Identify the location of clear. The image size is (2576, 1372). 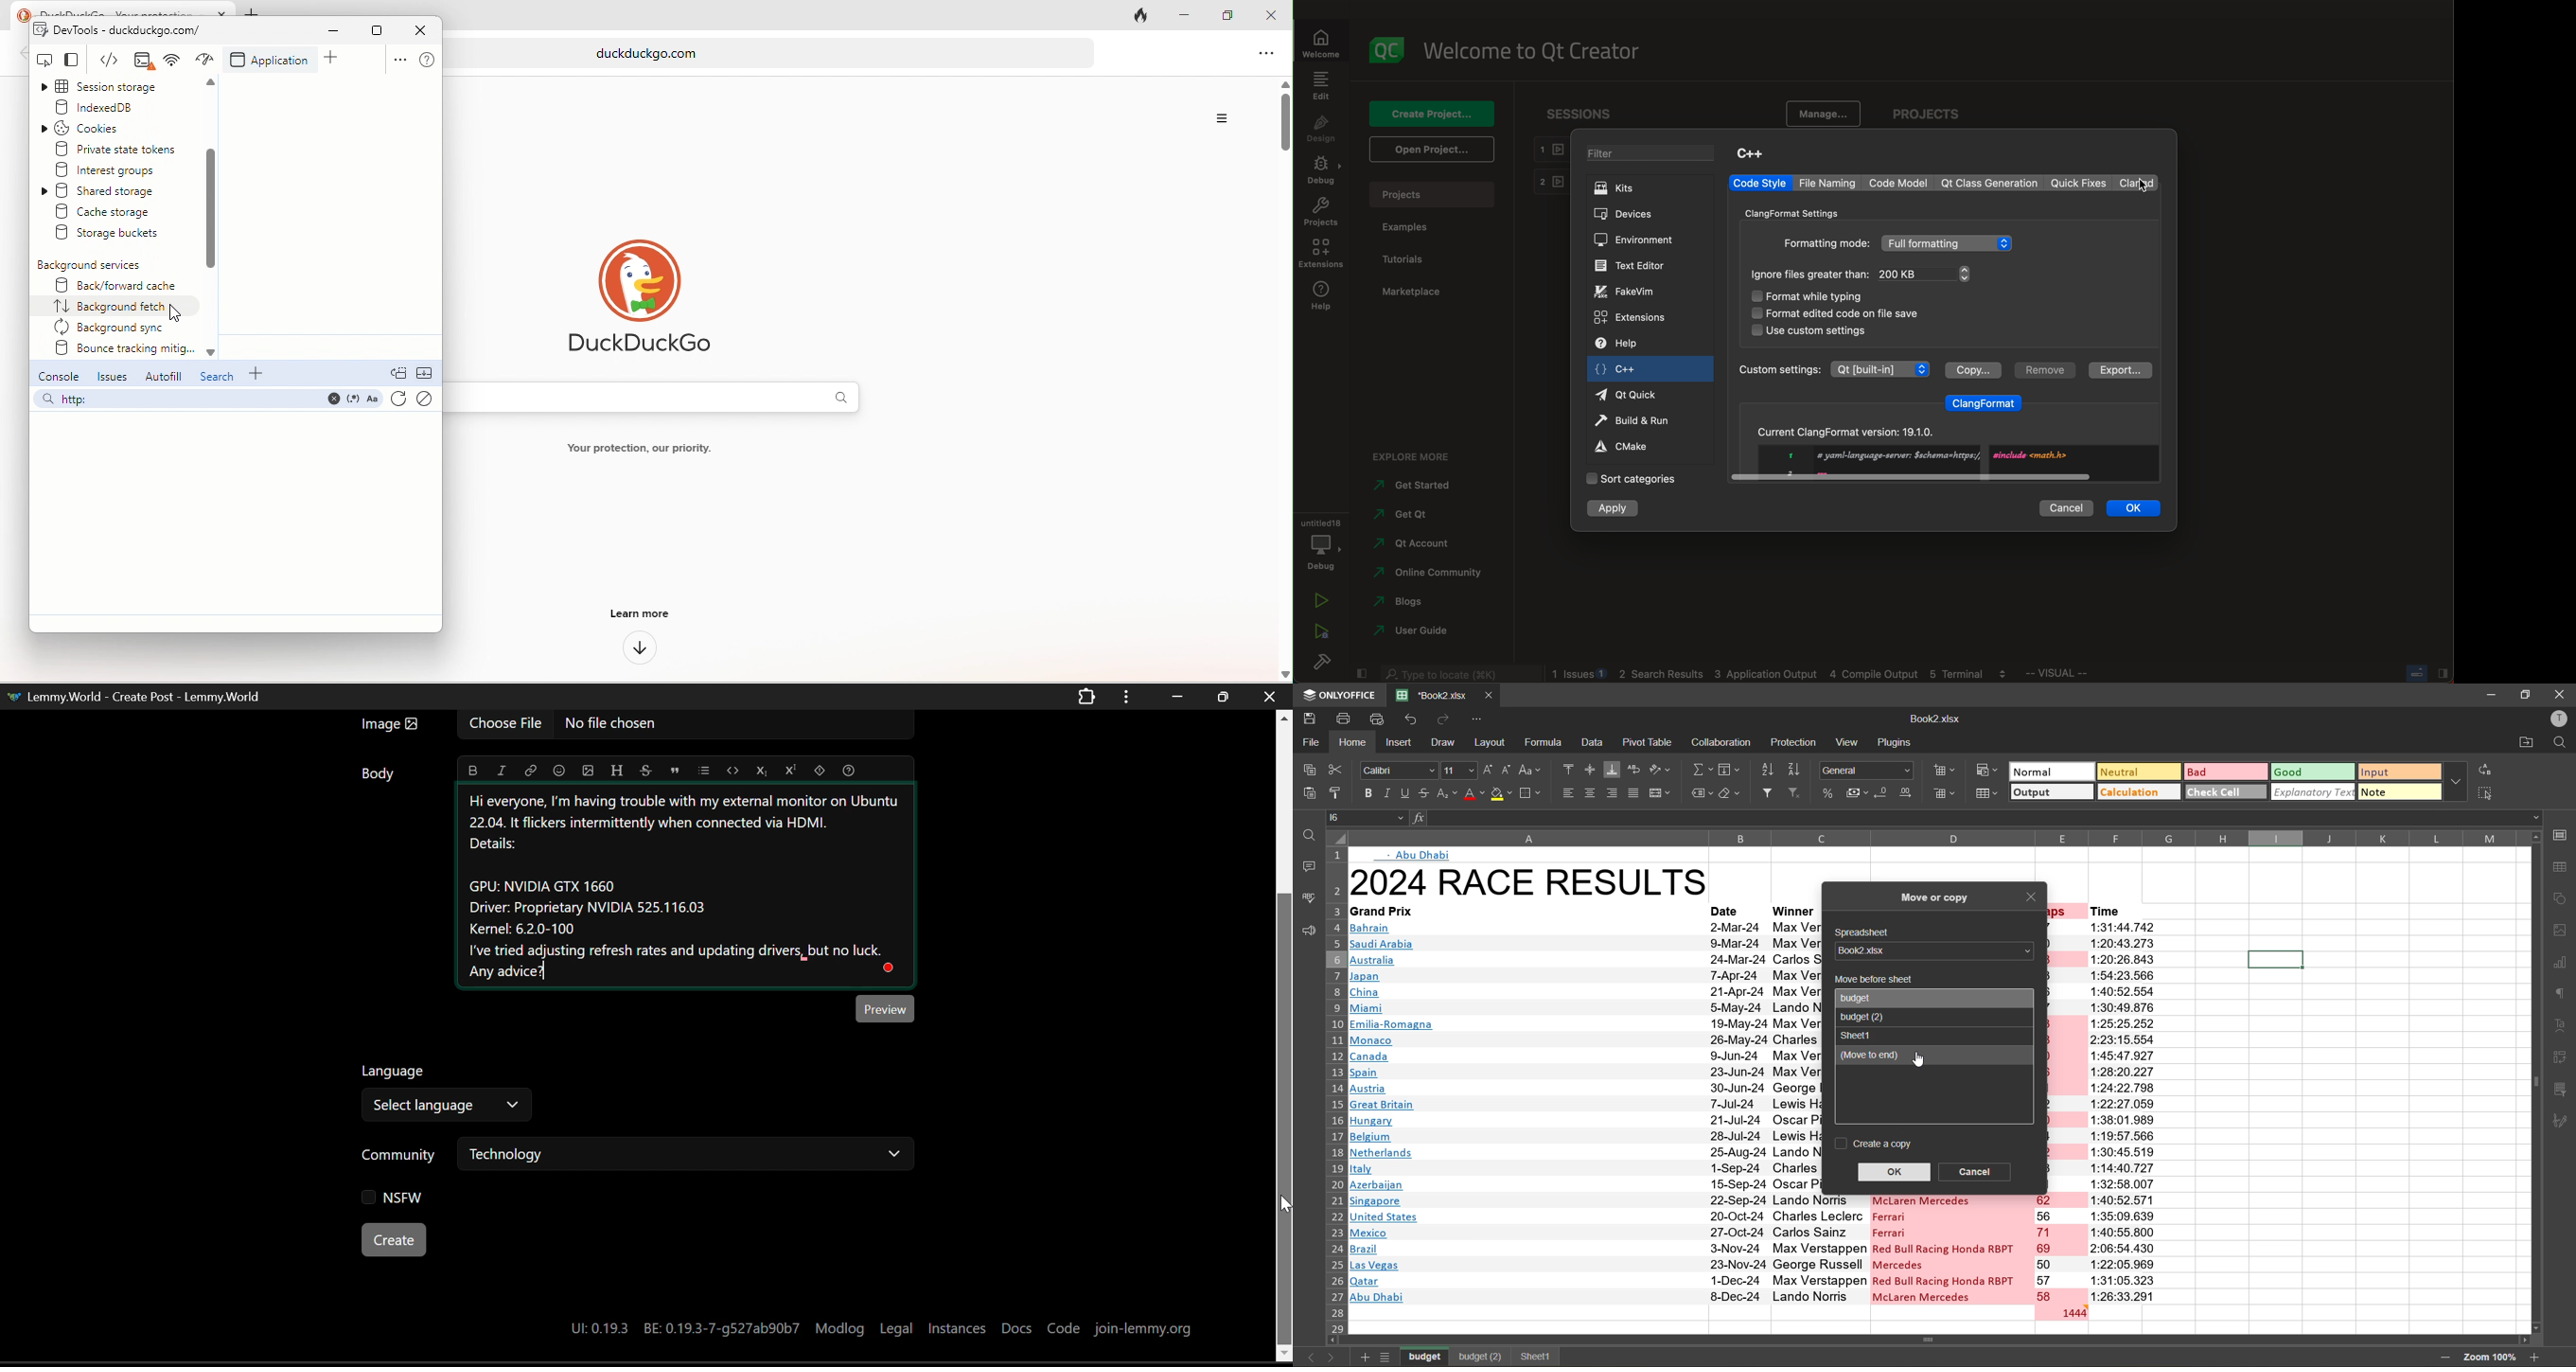
(1735, 795).